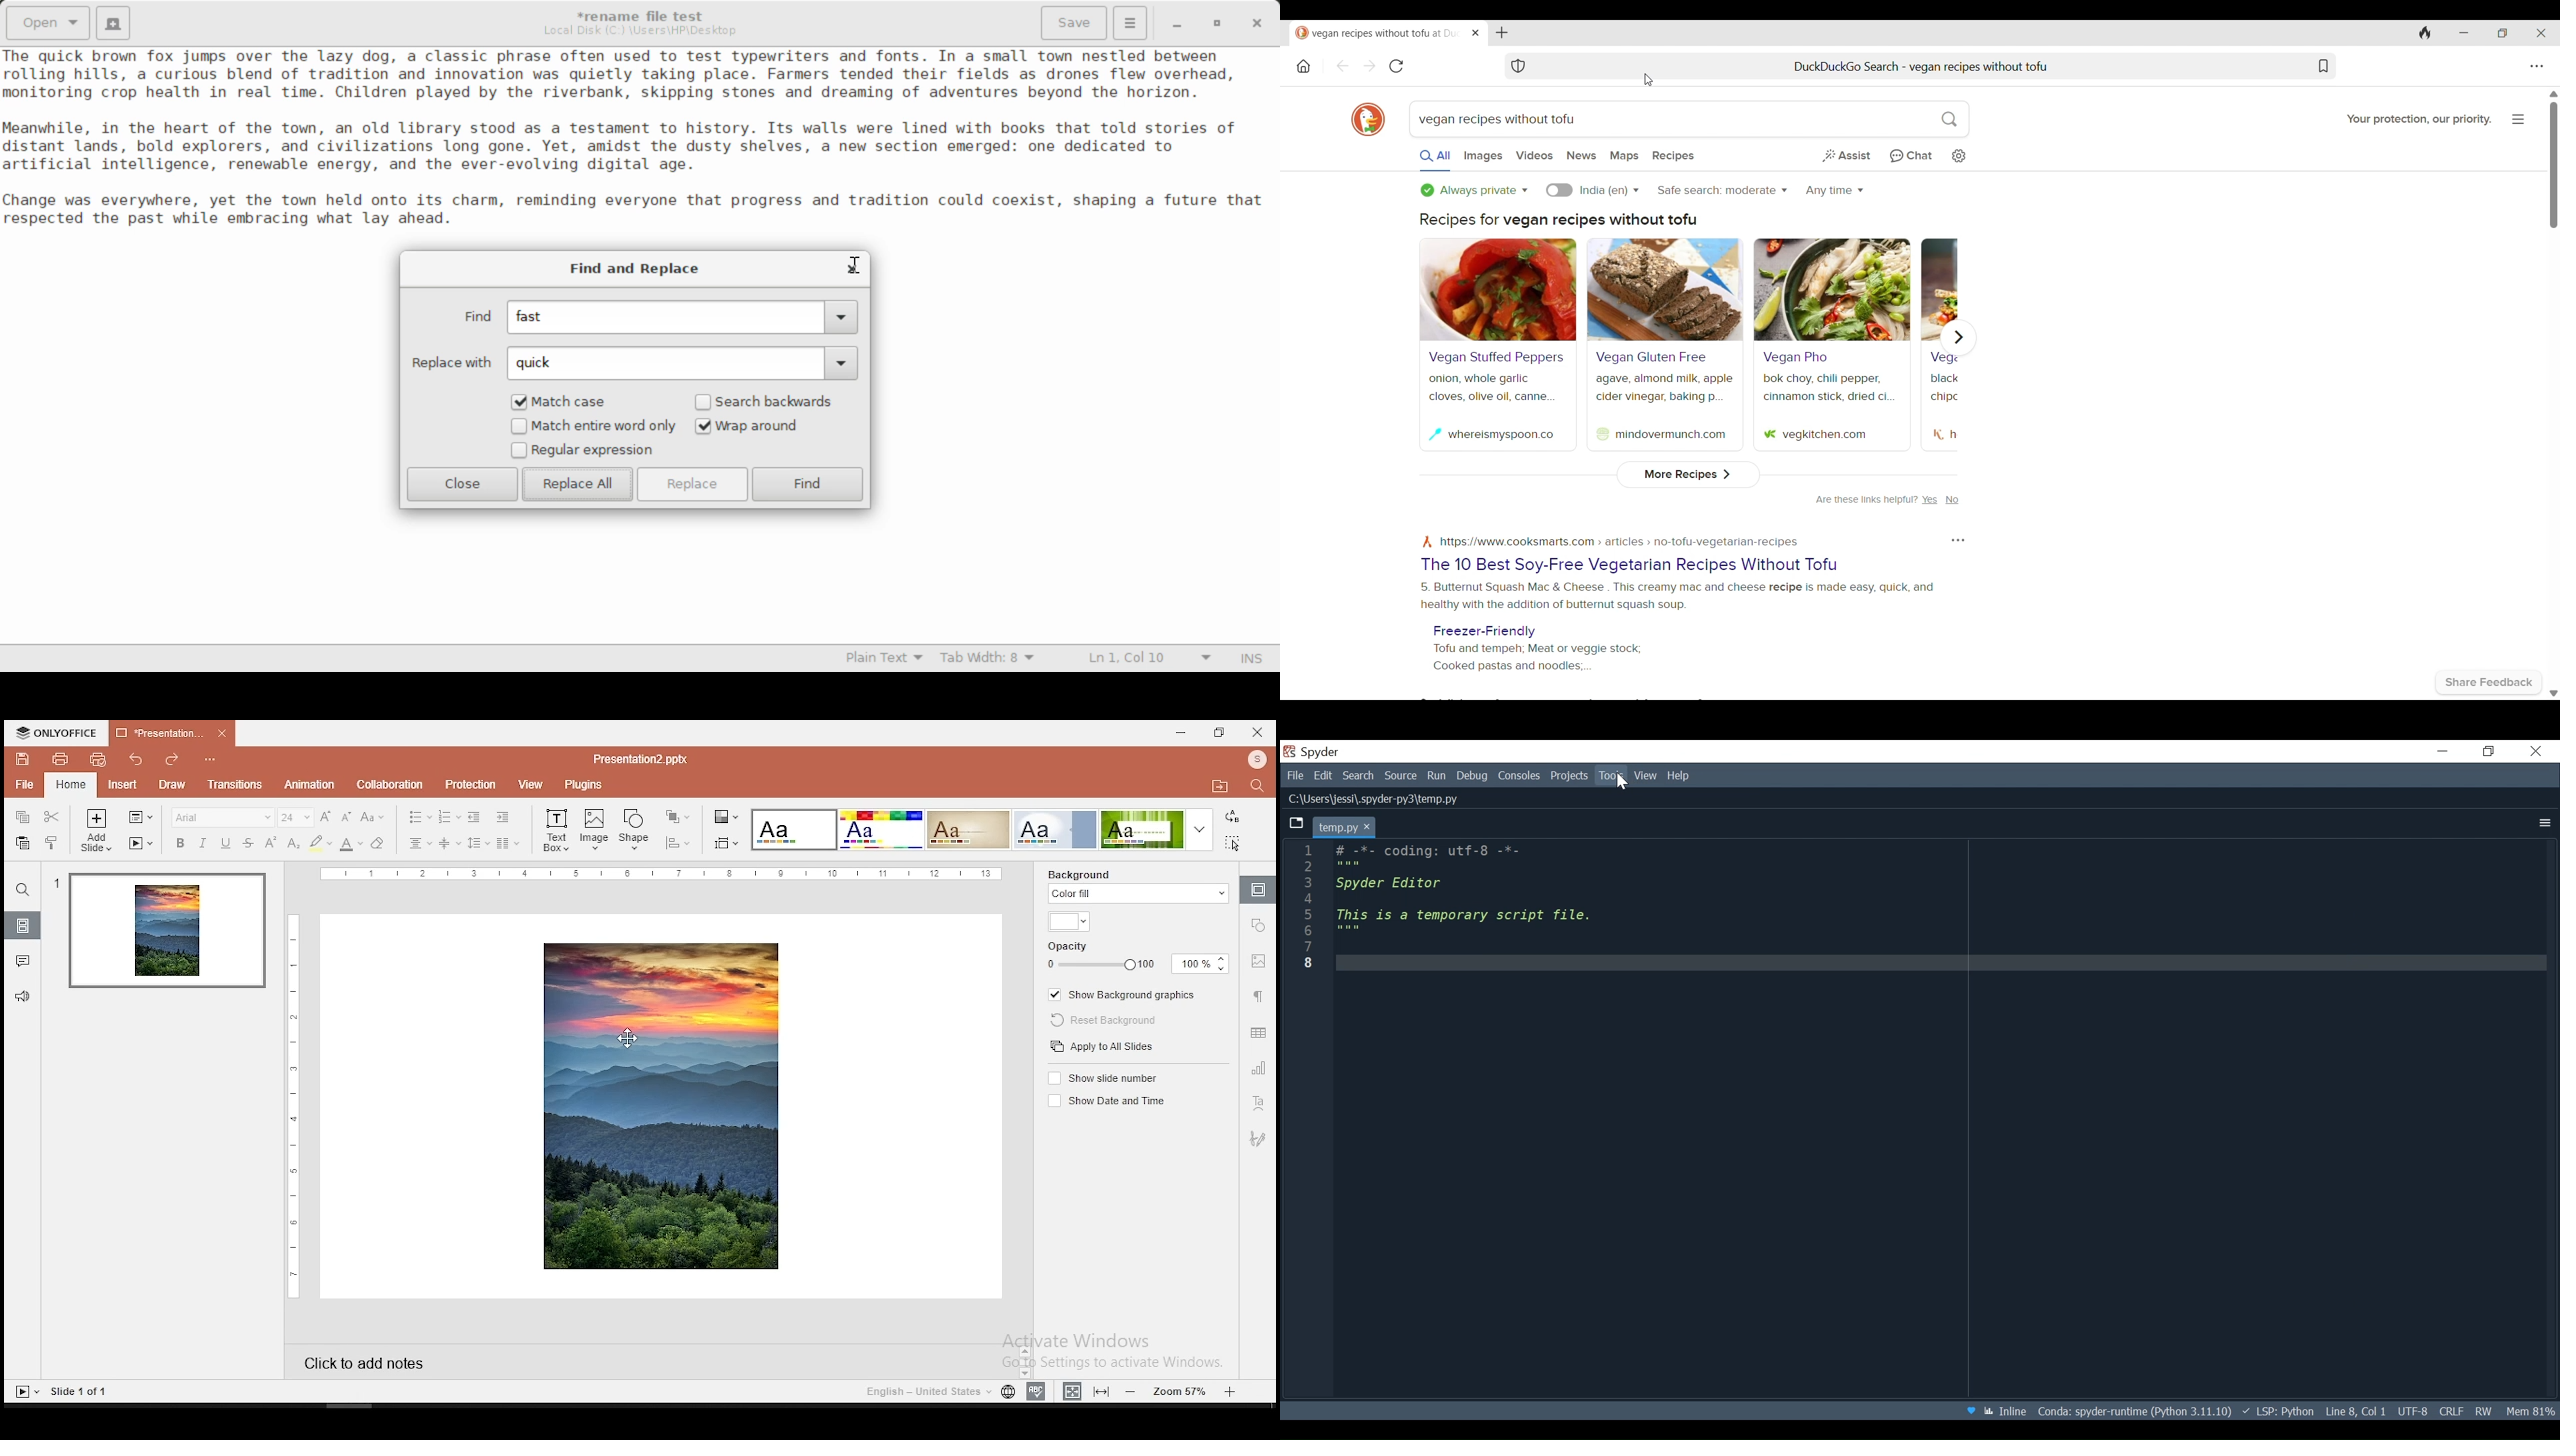 The height and width of the screenshot is (1456, 2576). Describe the element at coordinates (1611, 775) in the screenshot. I see `Tools` at that location.